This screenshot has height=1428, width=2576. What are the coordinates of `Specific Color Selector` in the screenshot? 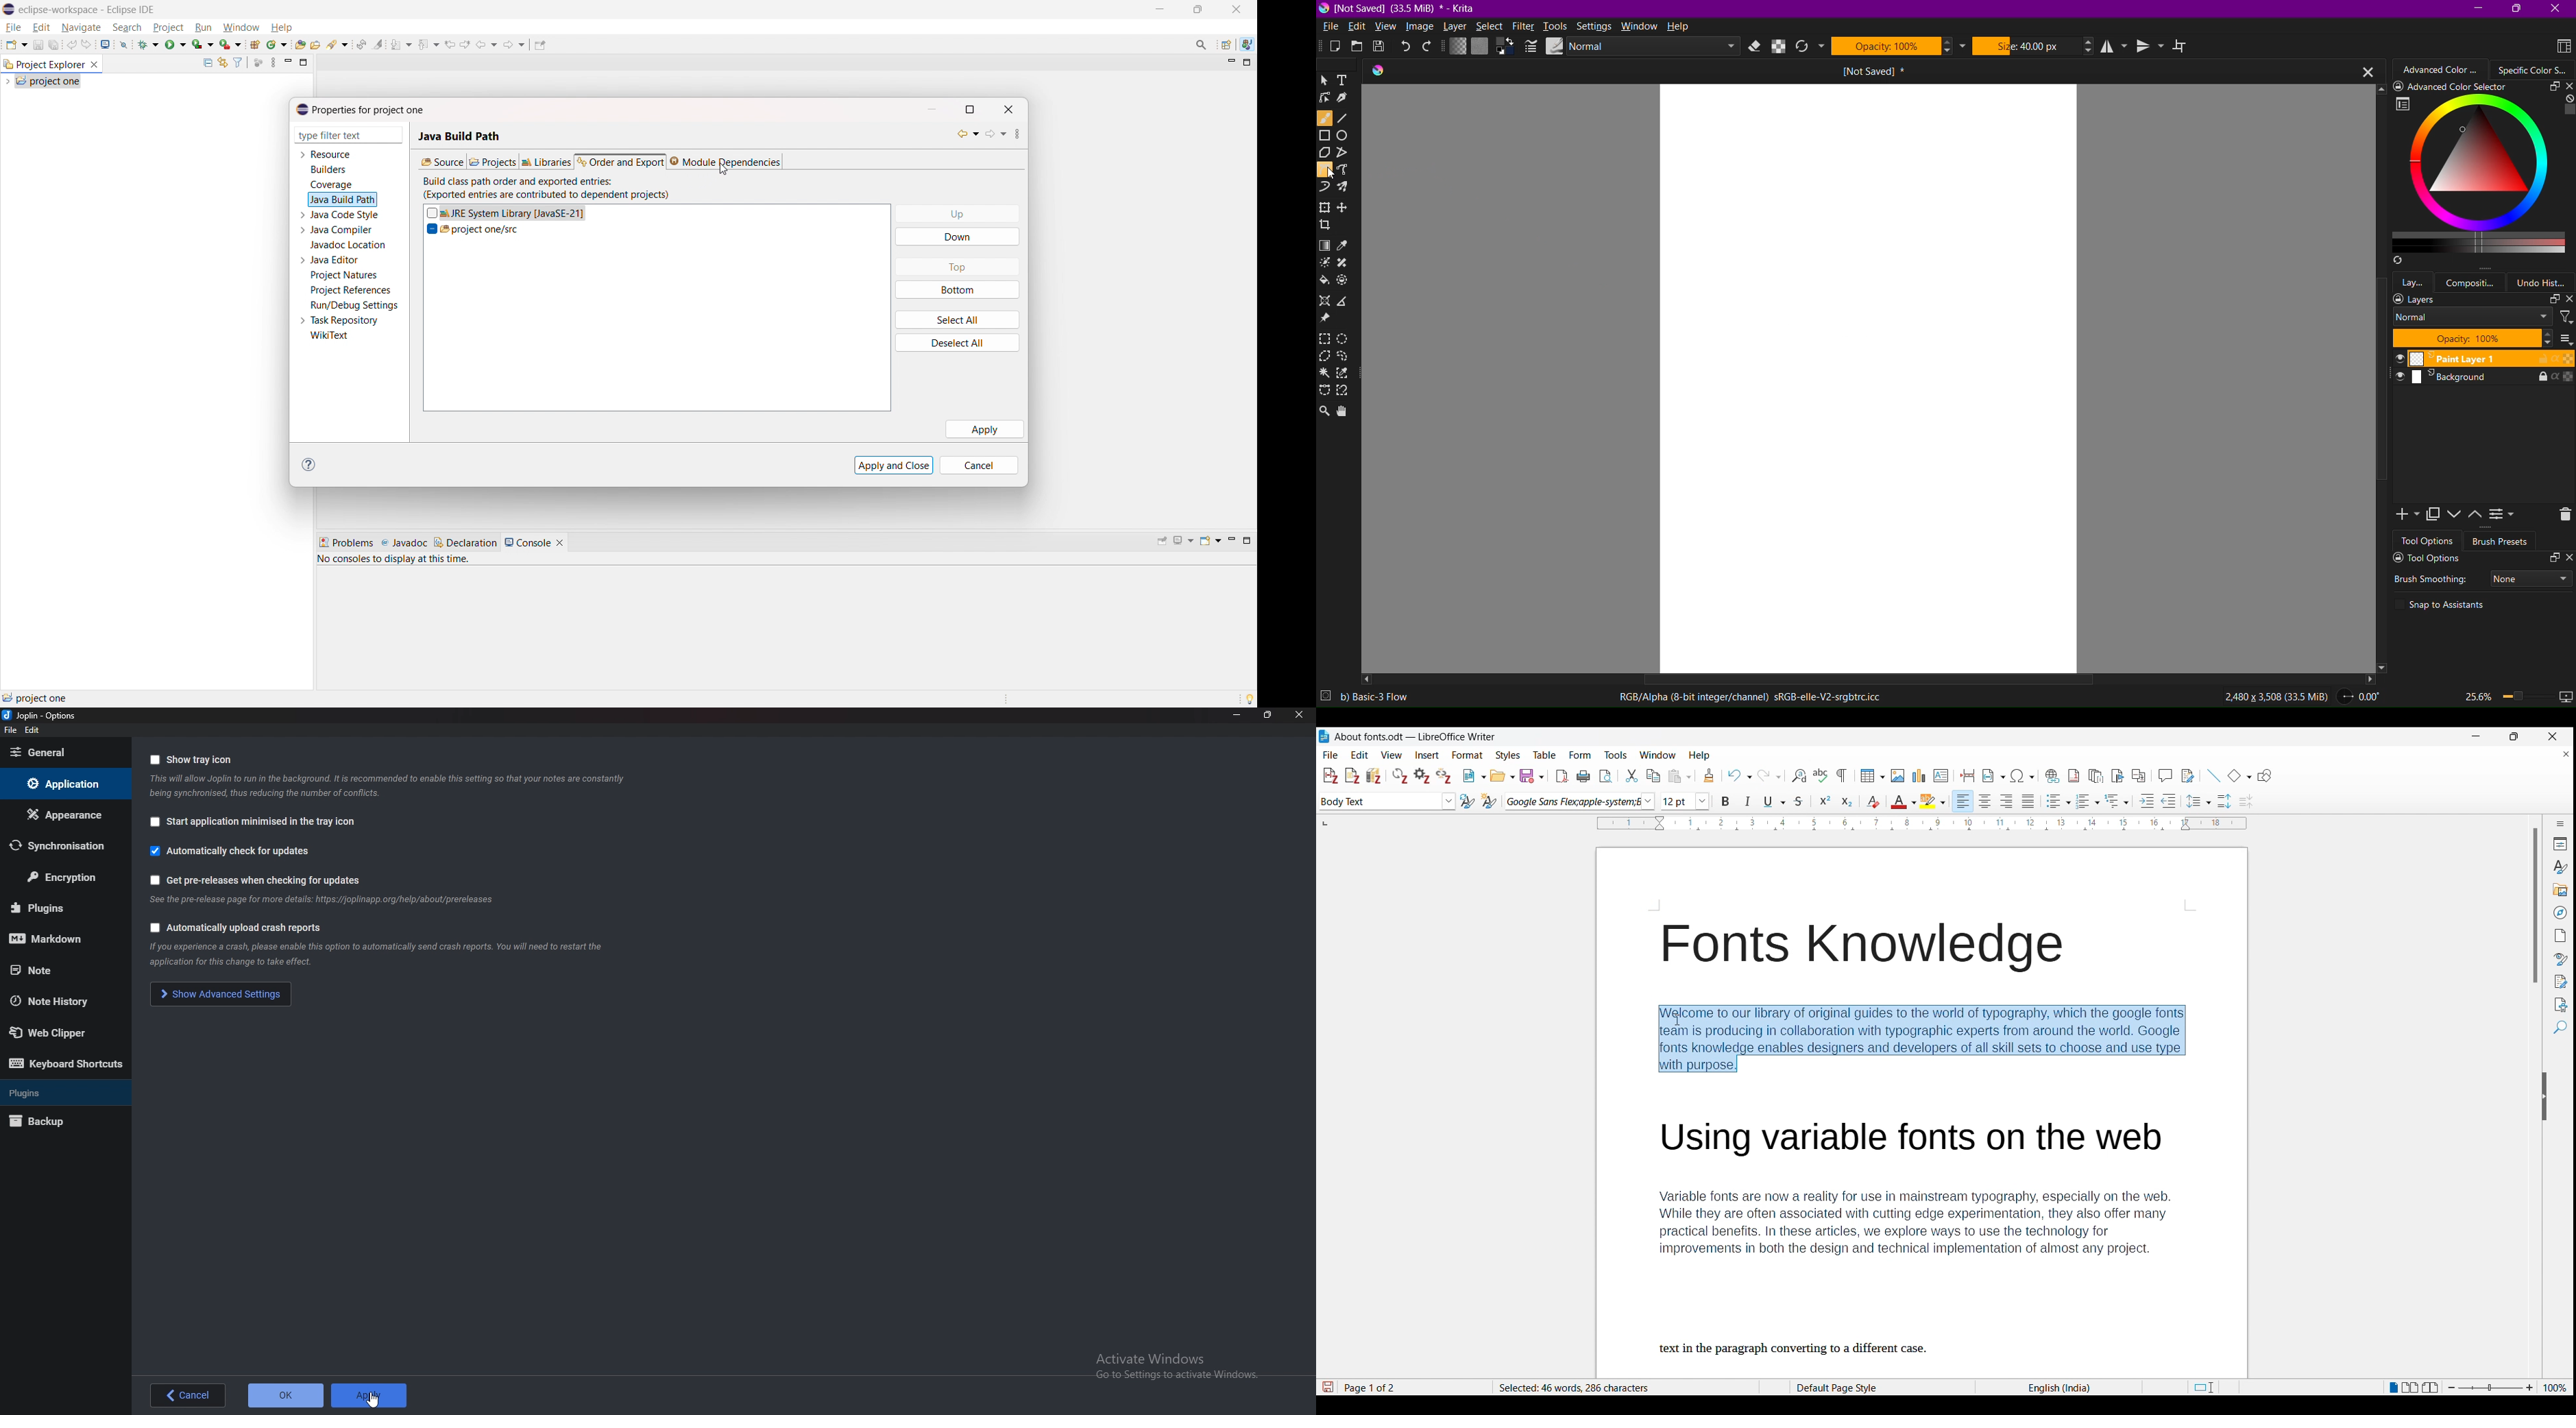 It's located at (2481, 175).